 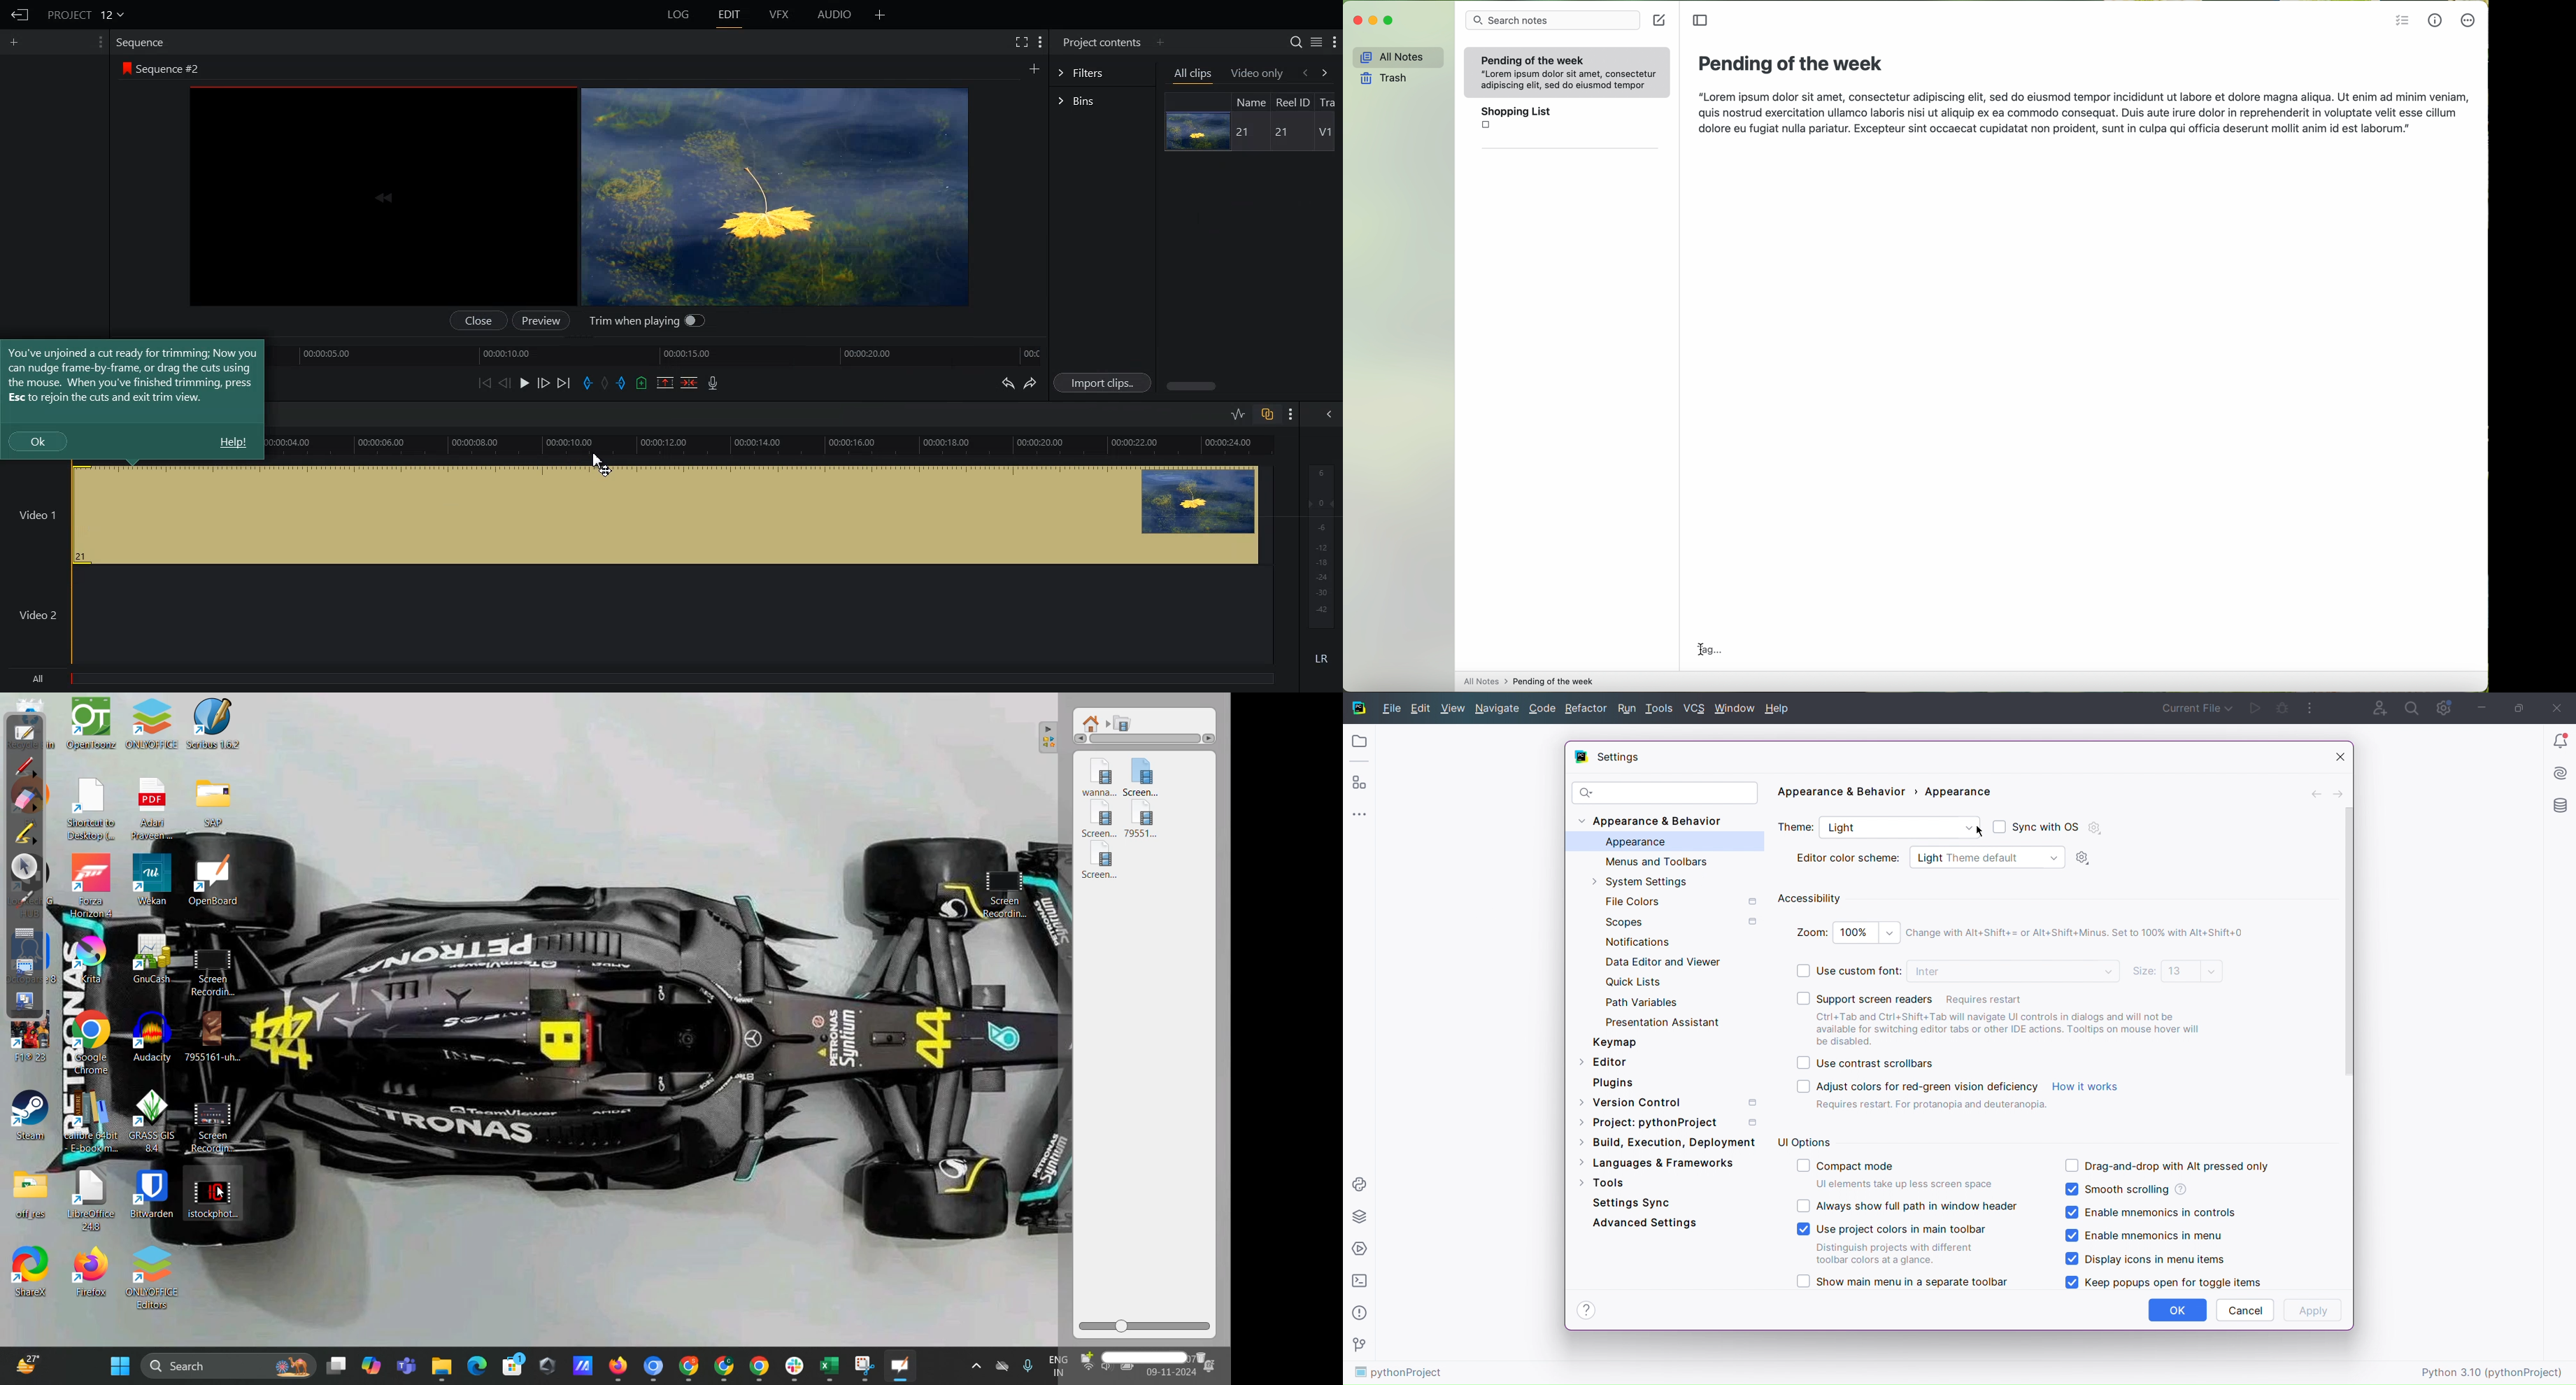 I want to click on Show all audio track, so click(x=1330, y=414).